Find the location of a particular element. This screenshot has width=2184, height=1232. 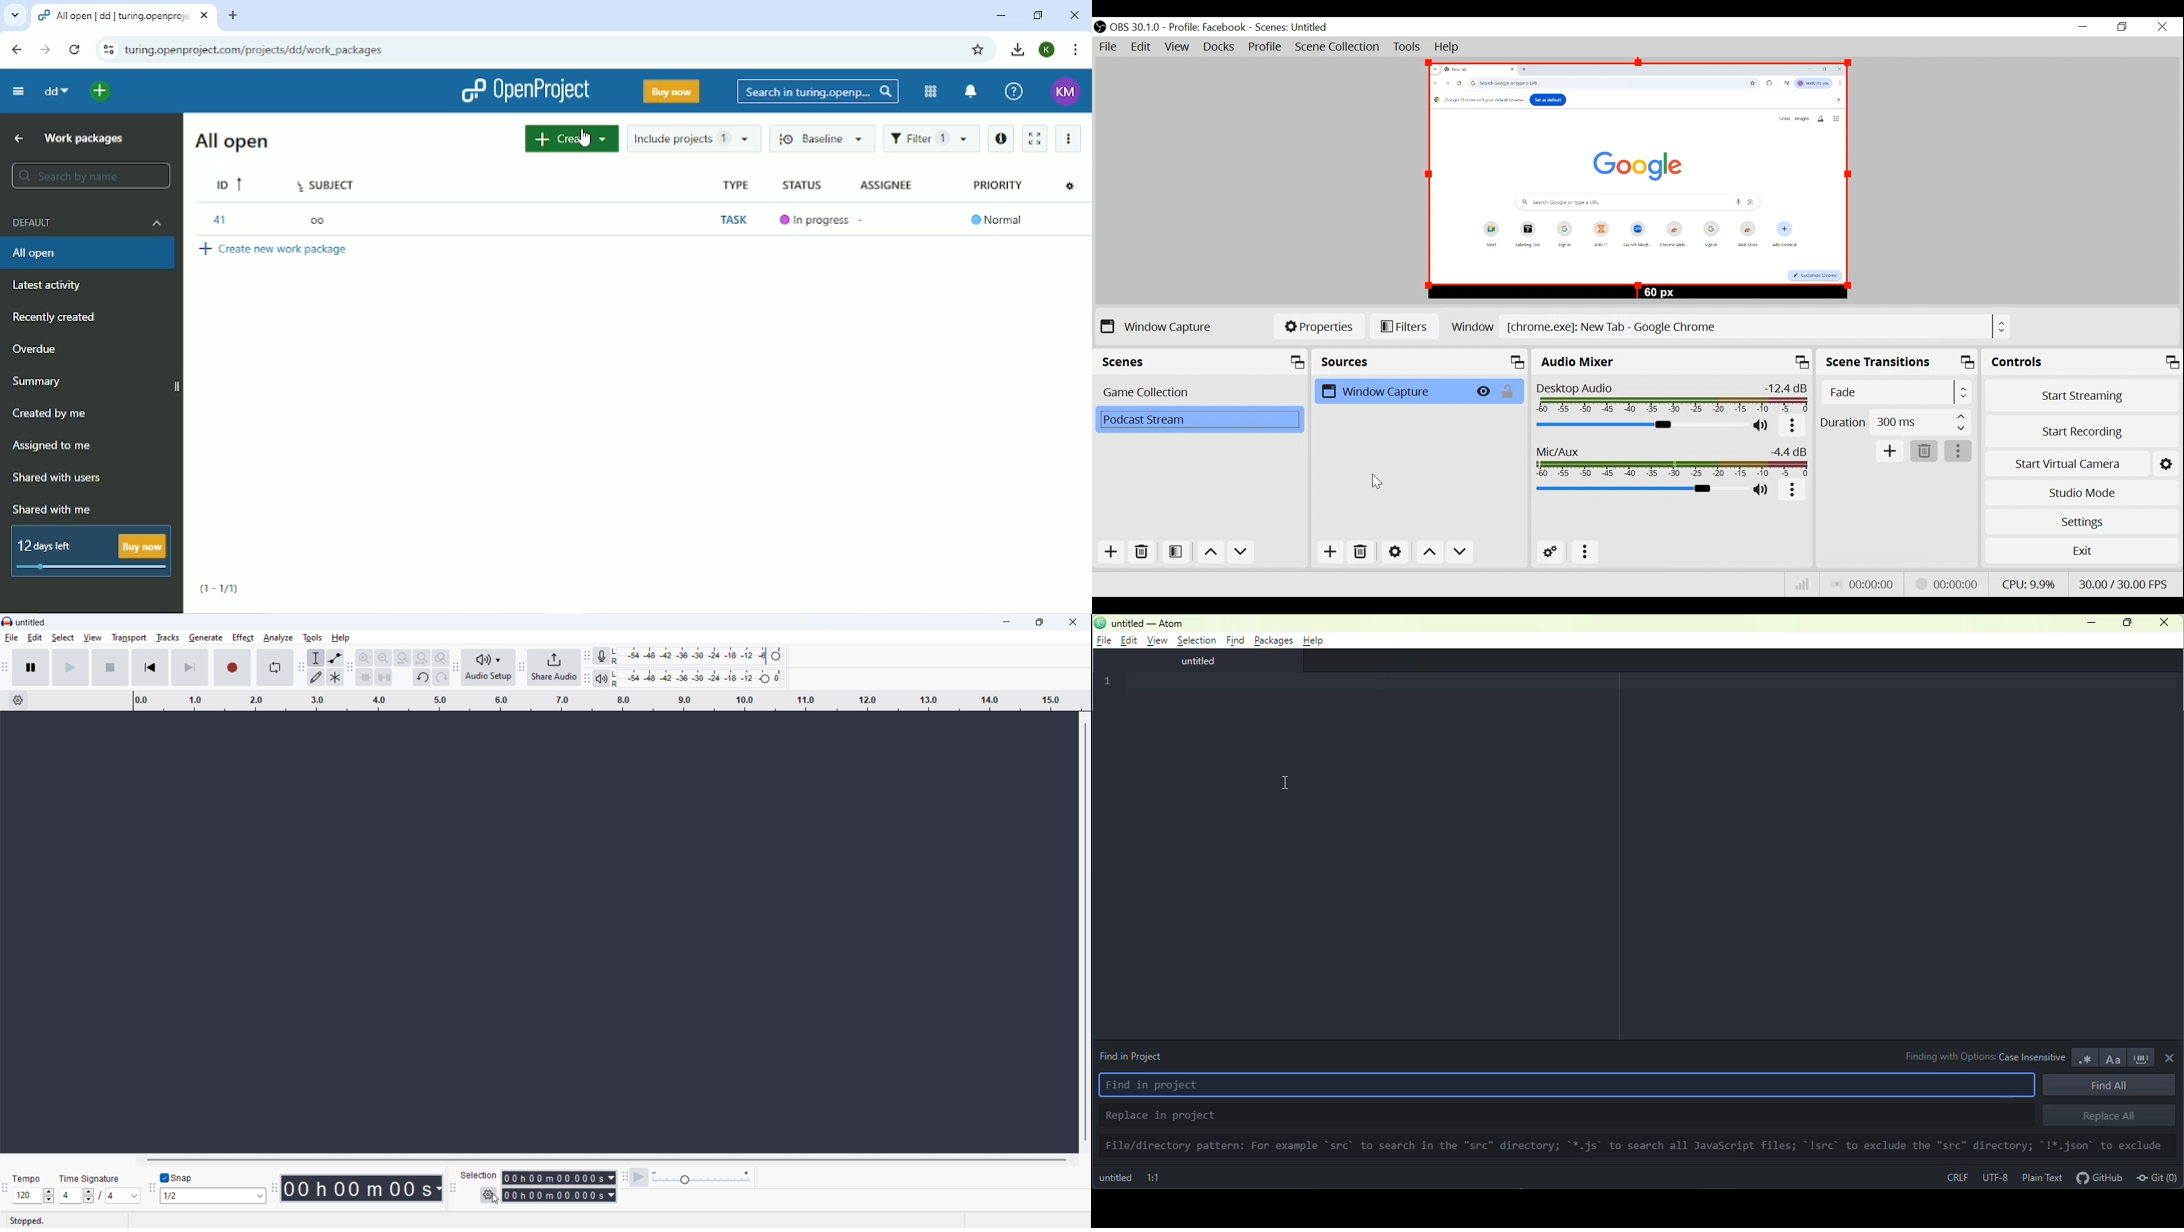

Open quick add menu is located at coordinates (102, 92).